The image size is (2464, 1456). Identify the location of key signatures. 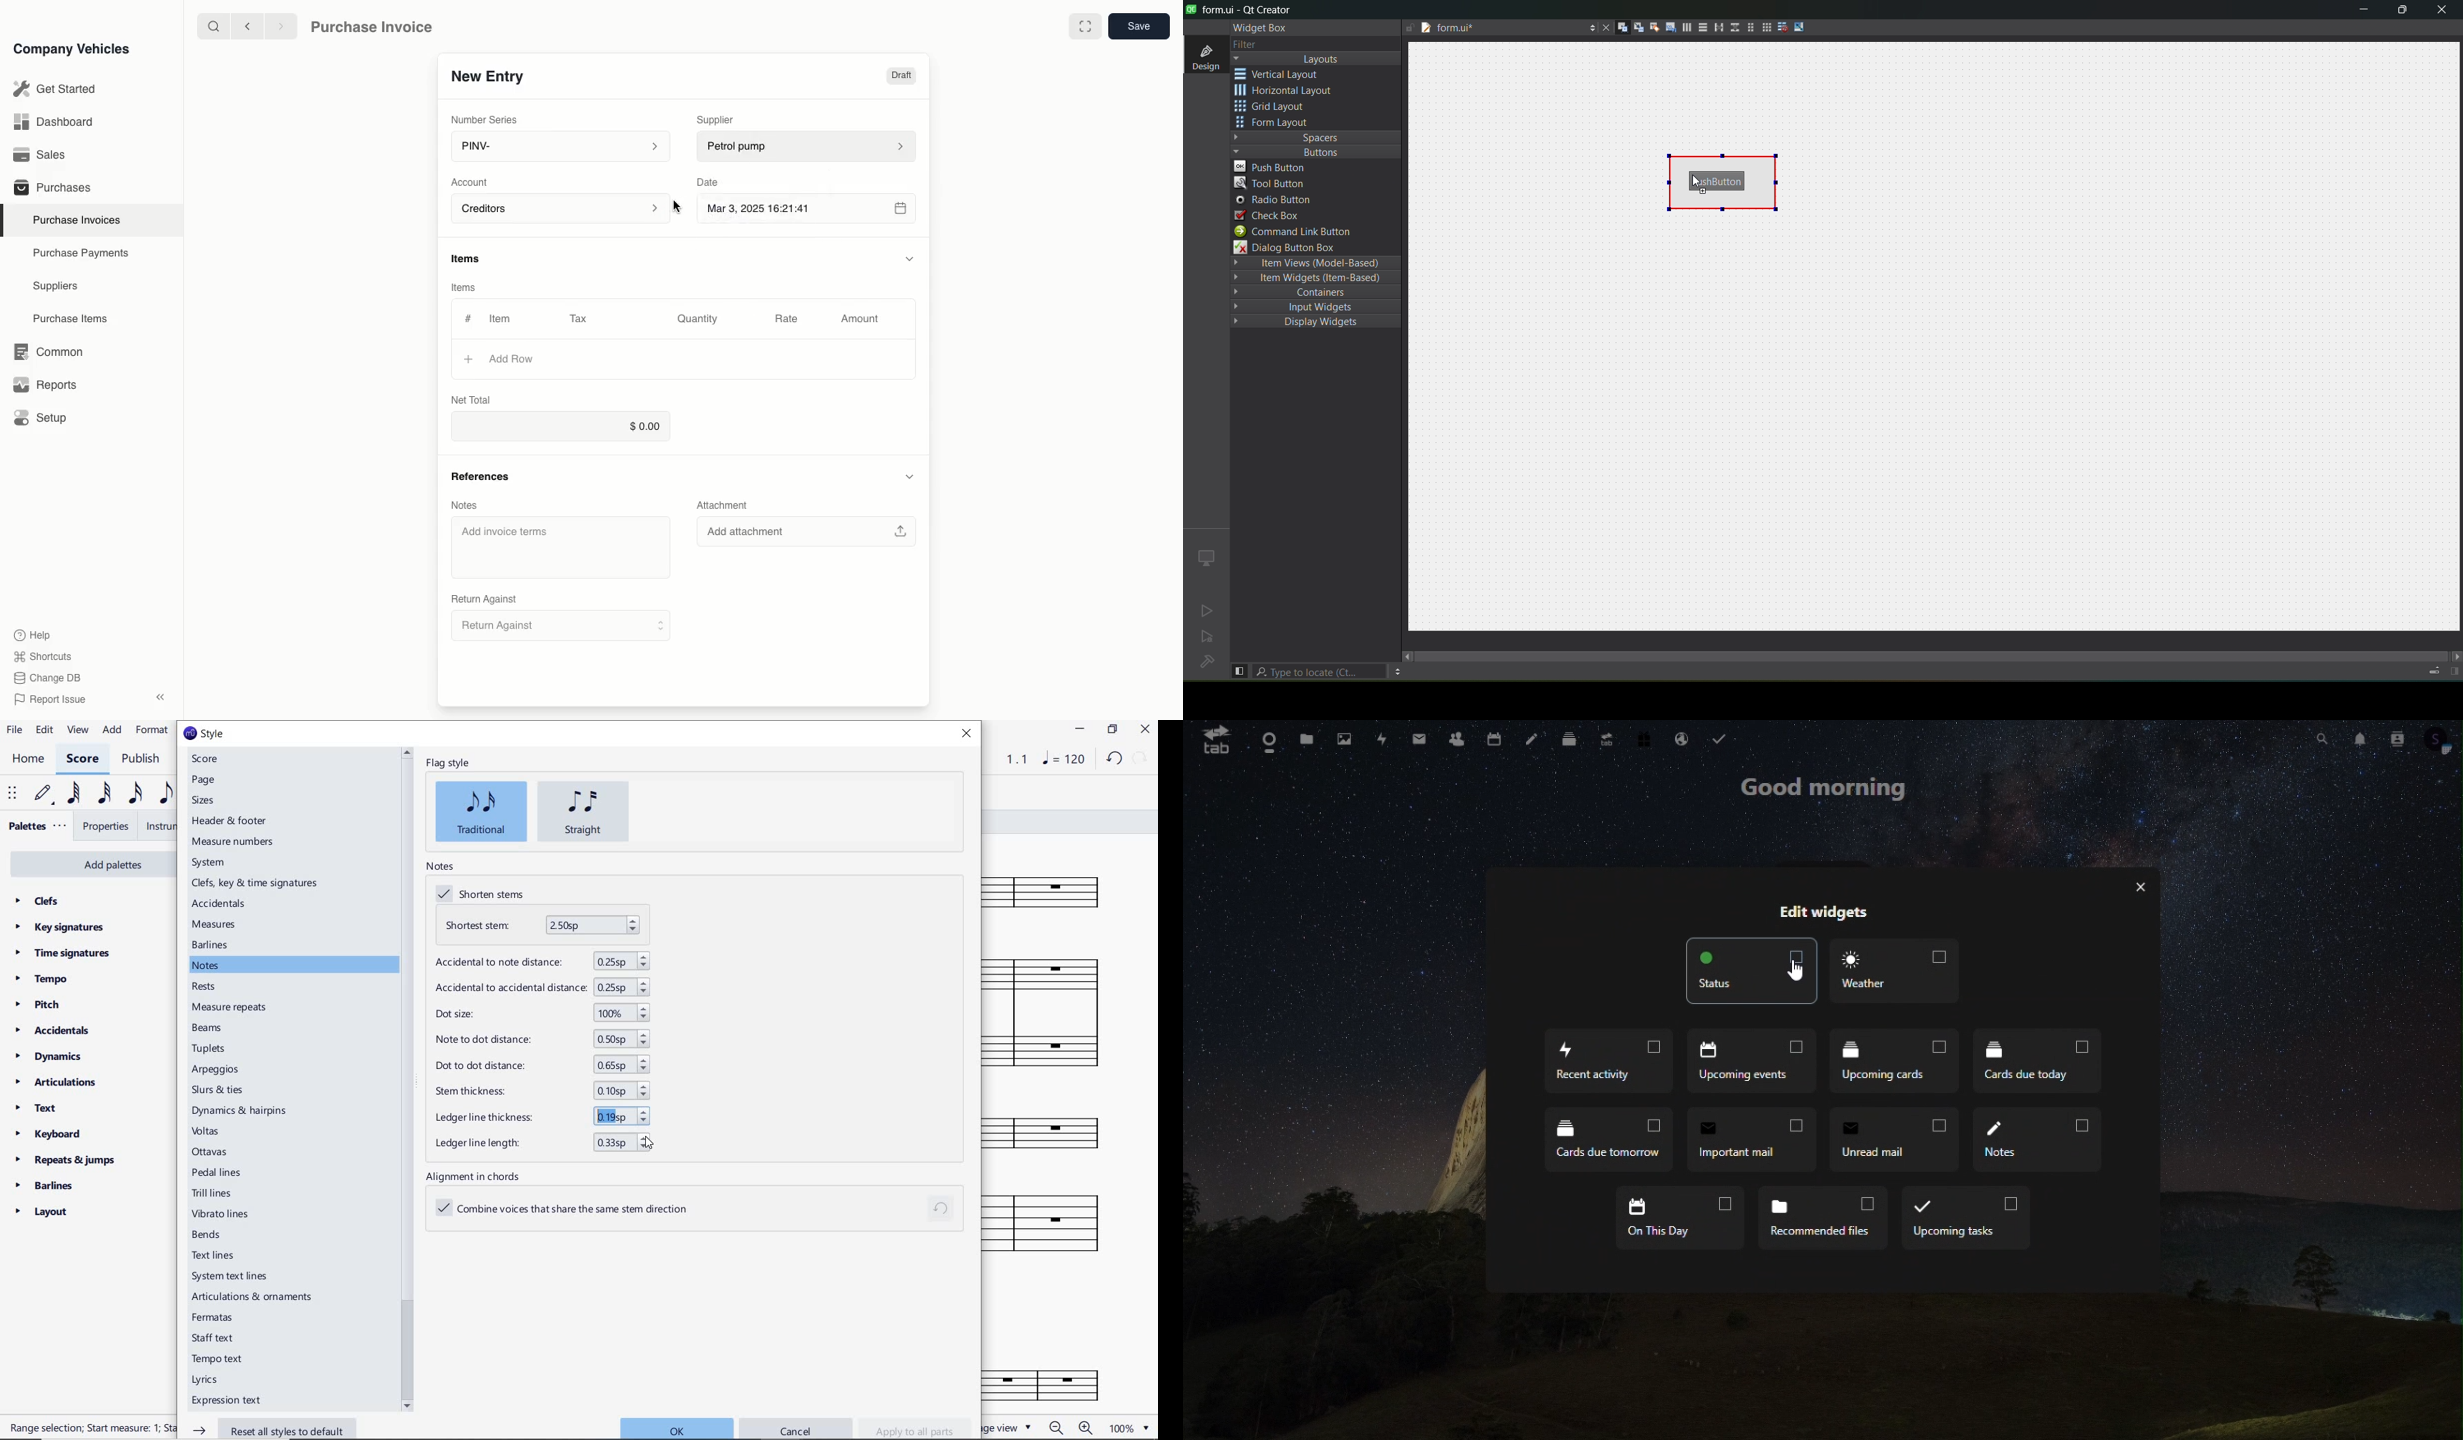
(59, 928).